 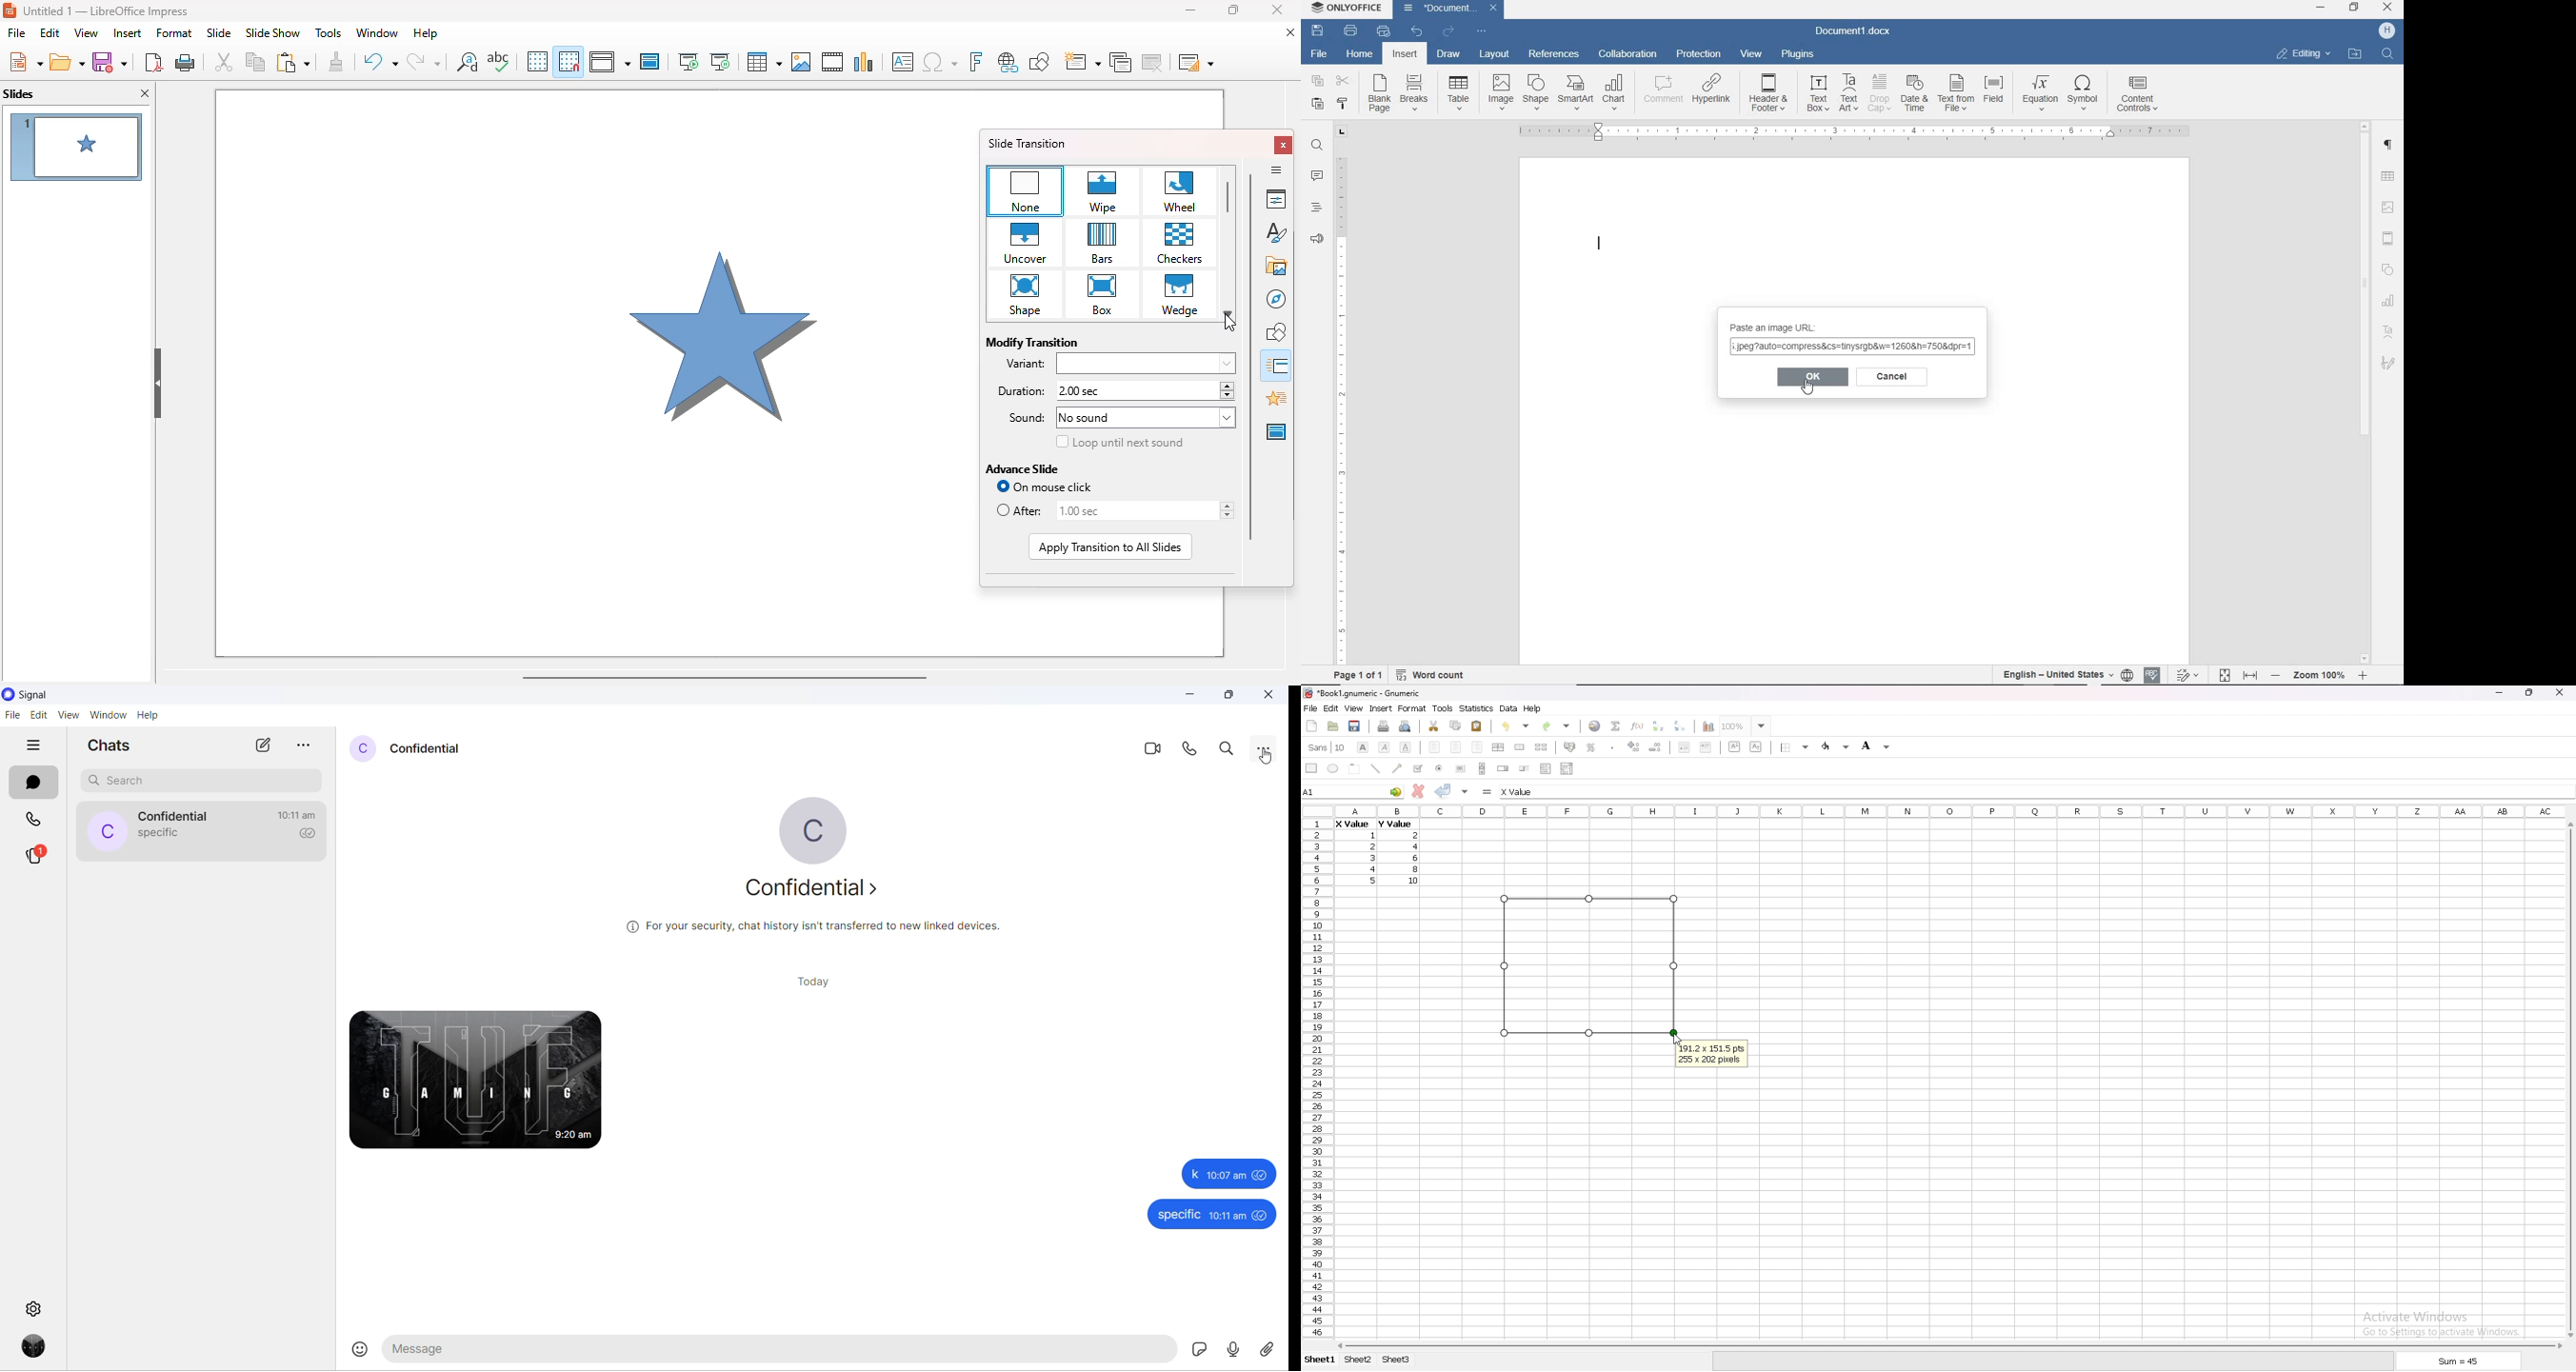 I want to click on slide transition, so click(x=1278, y=366).